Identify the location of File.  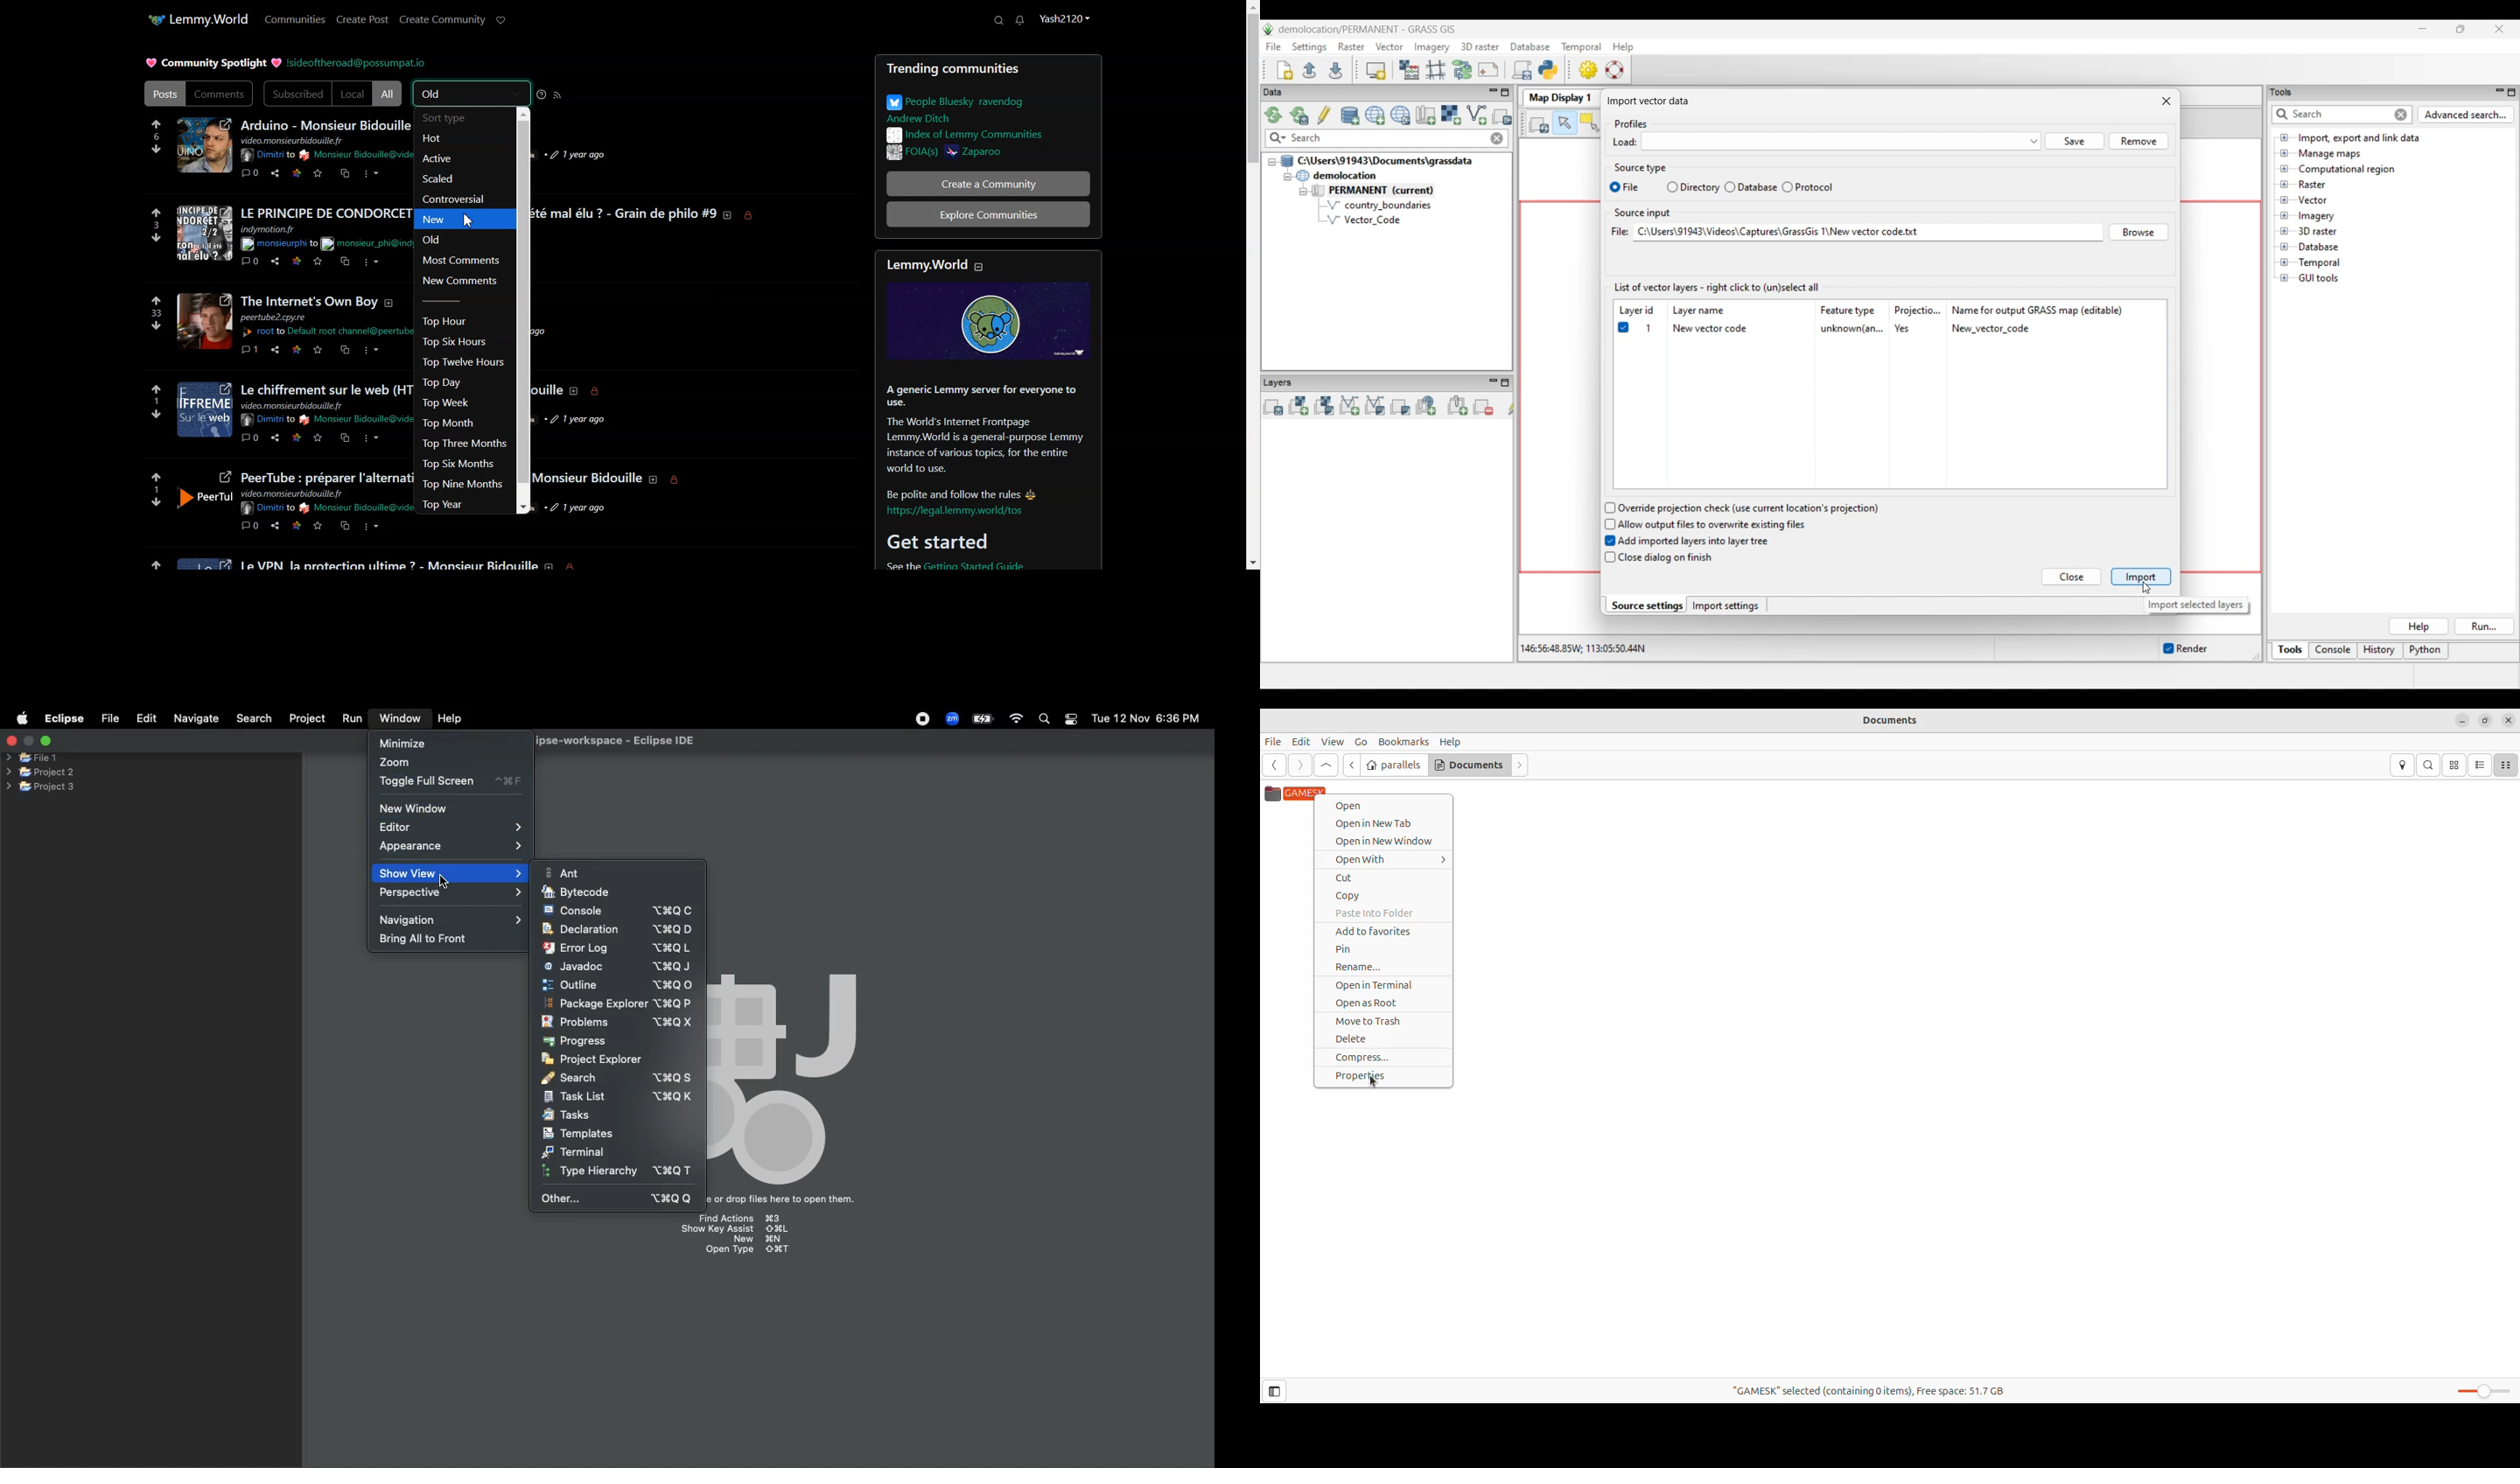
(1275, 743).